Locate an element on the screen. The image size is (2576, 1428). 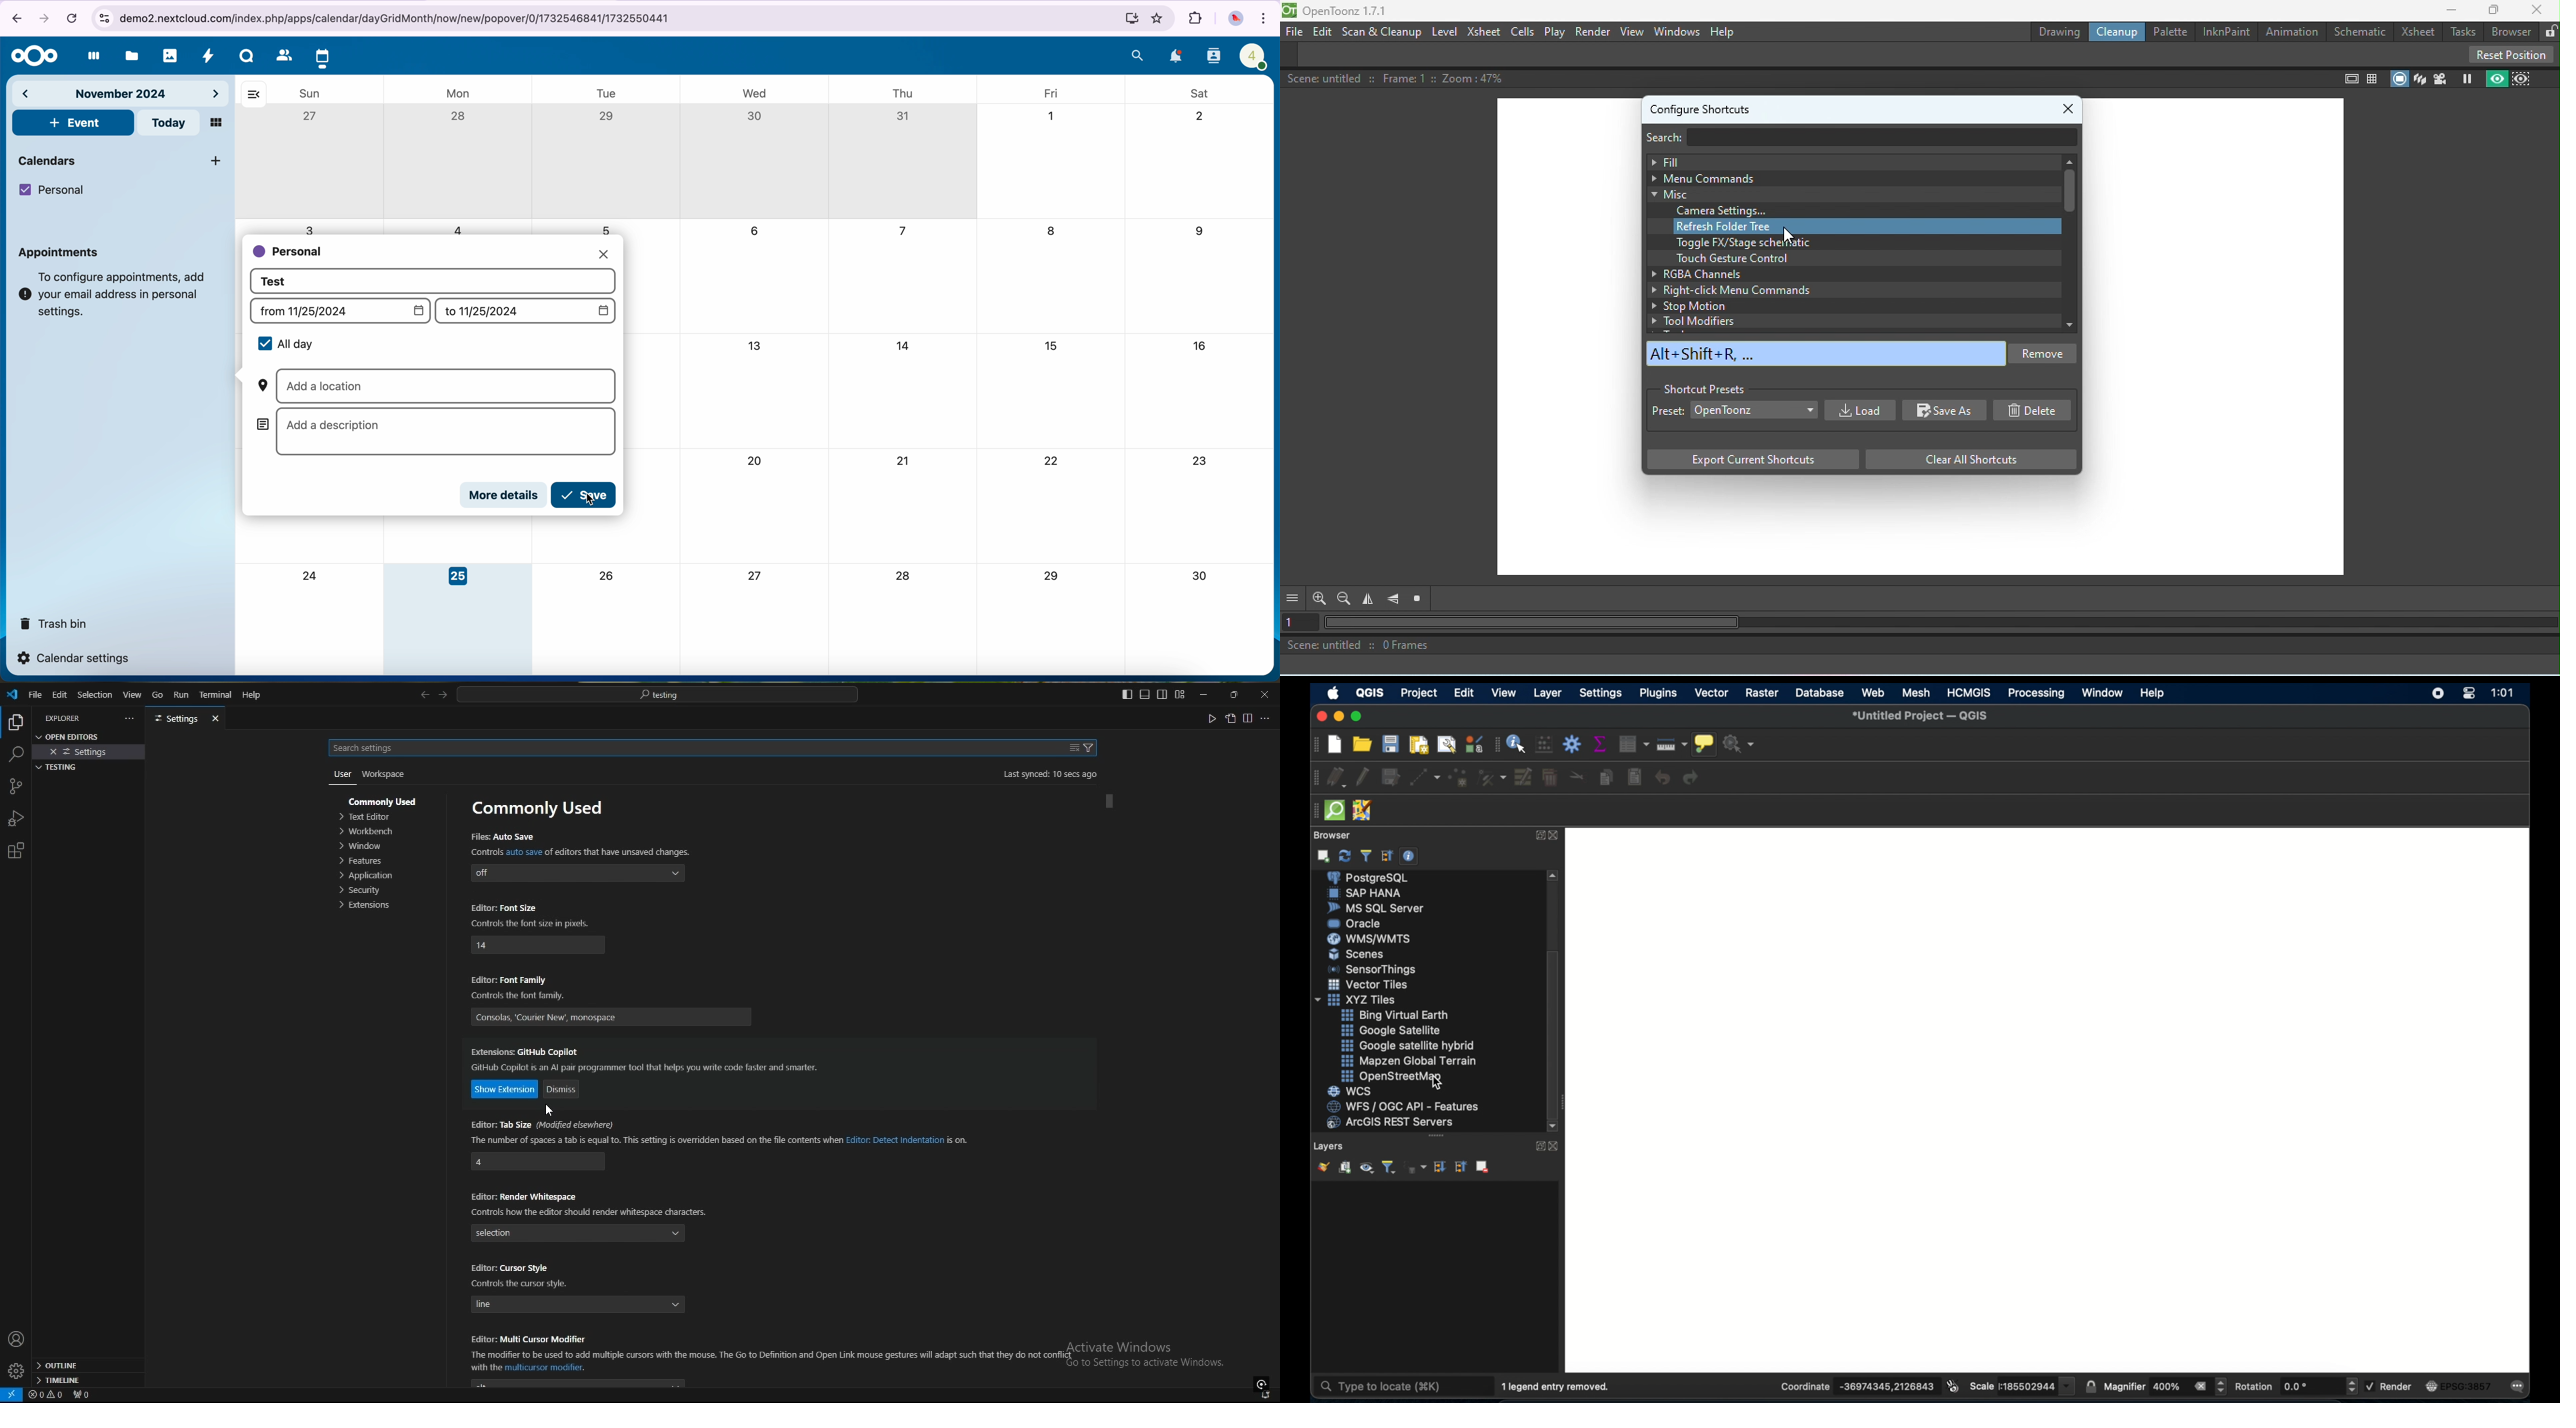
files auto save is located at coordinates (503, 836).